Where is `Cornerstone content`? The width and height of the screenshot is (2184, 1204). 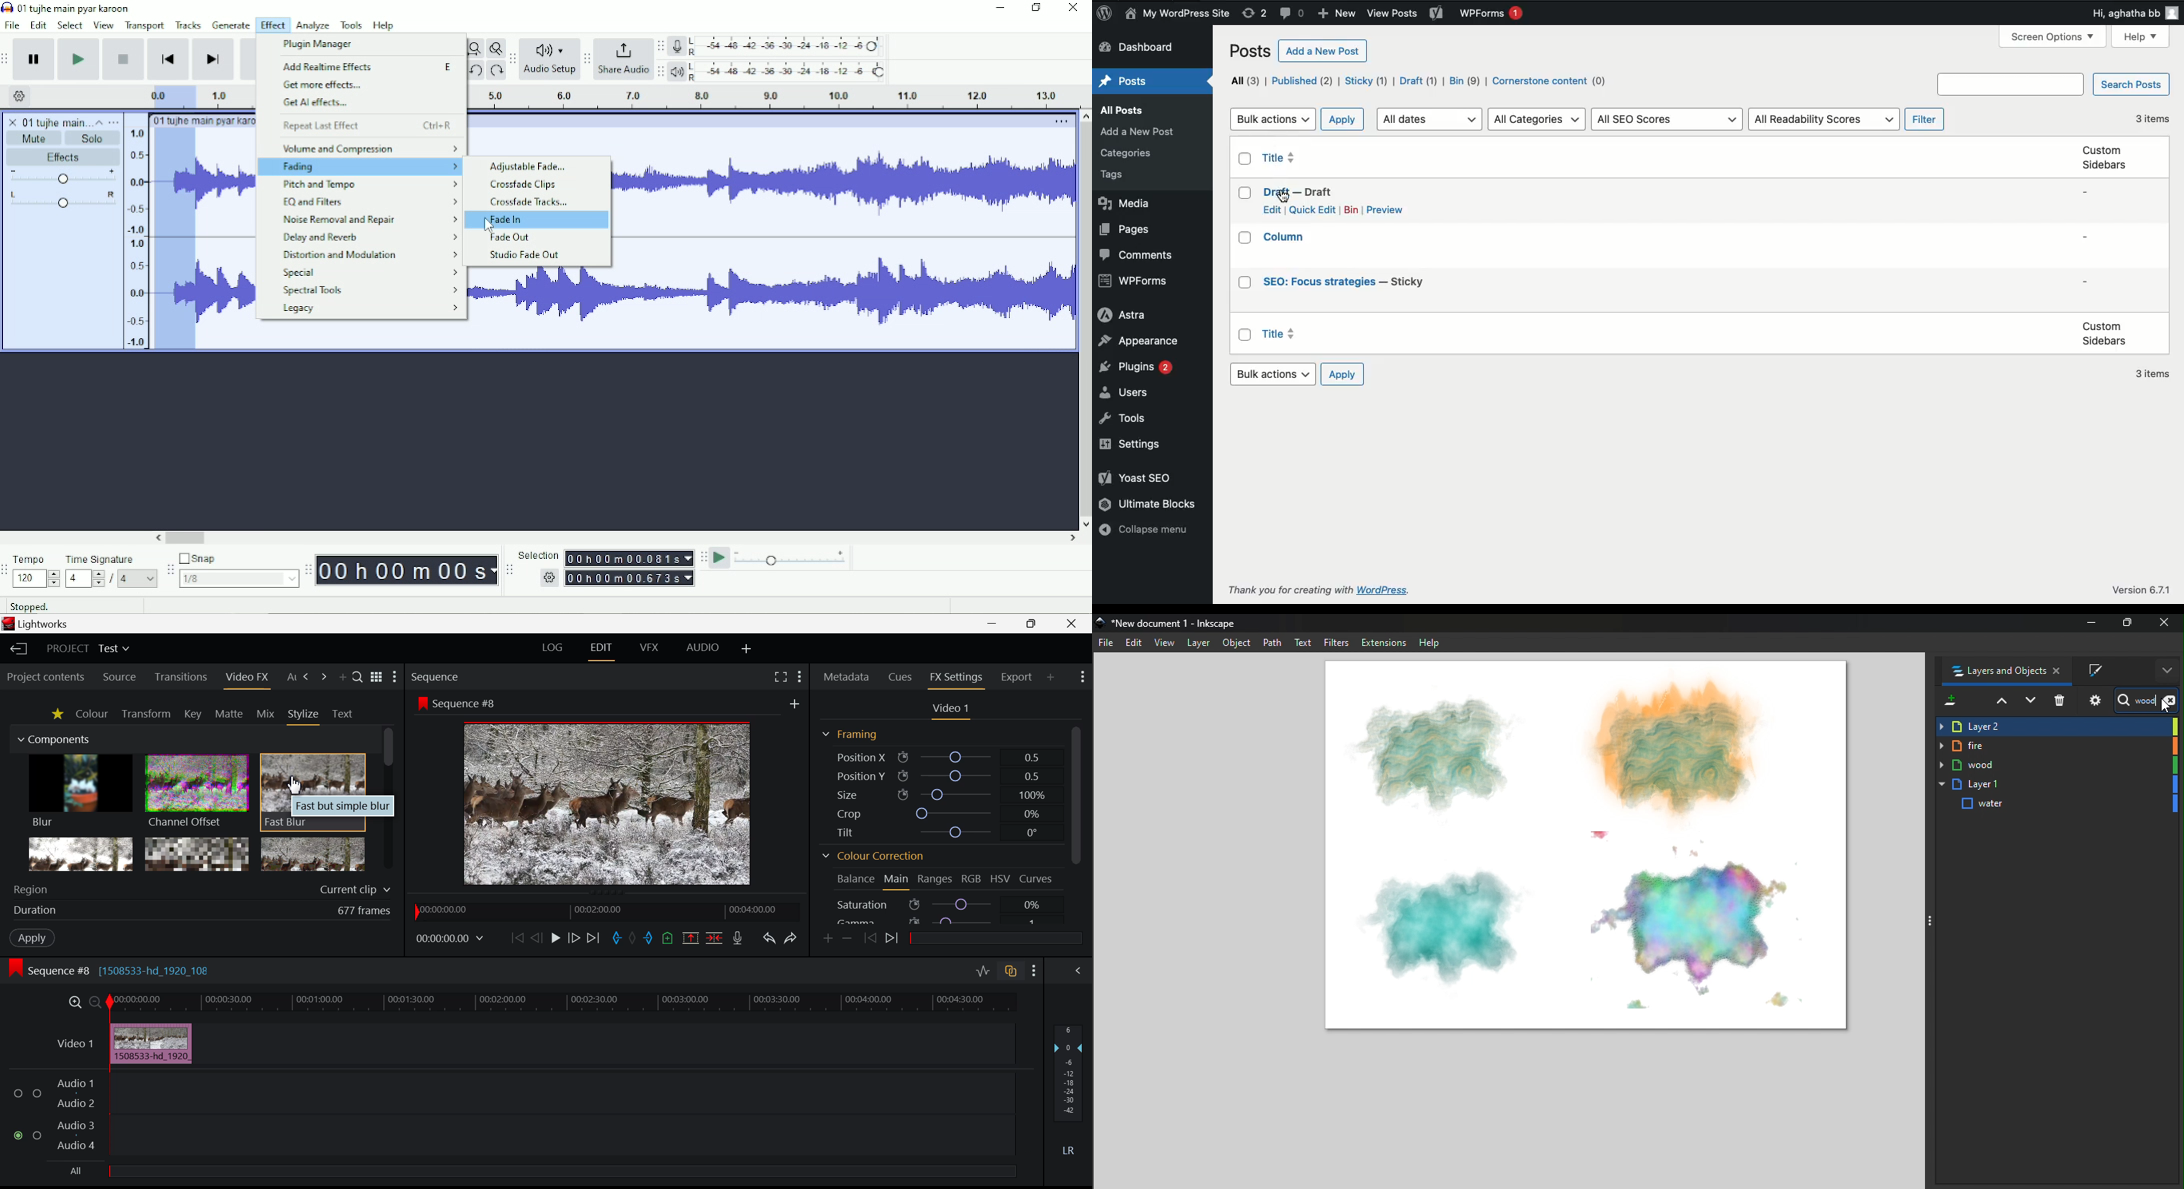
Cornerstone content is located at coordinates (1547, 82).